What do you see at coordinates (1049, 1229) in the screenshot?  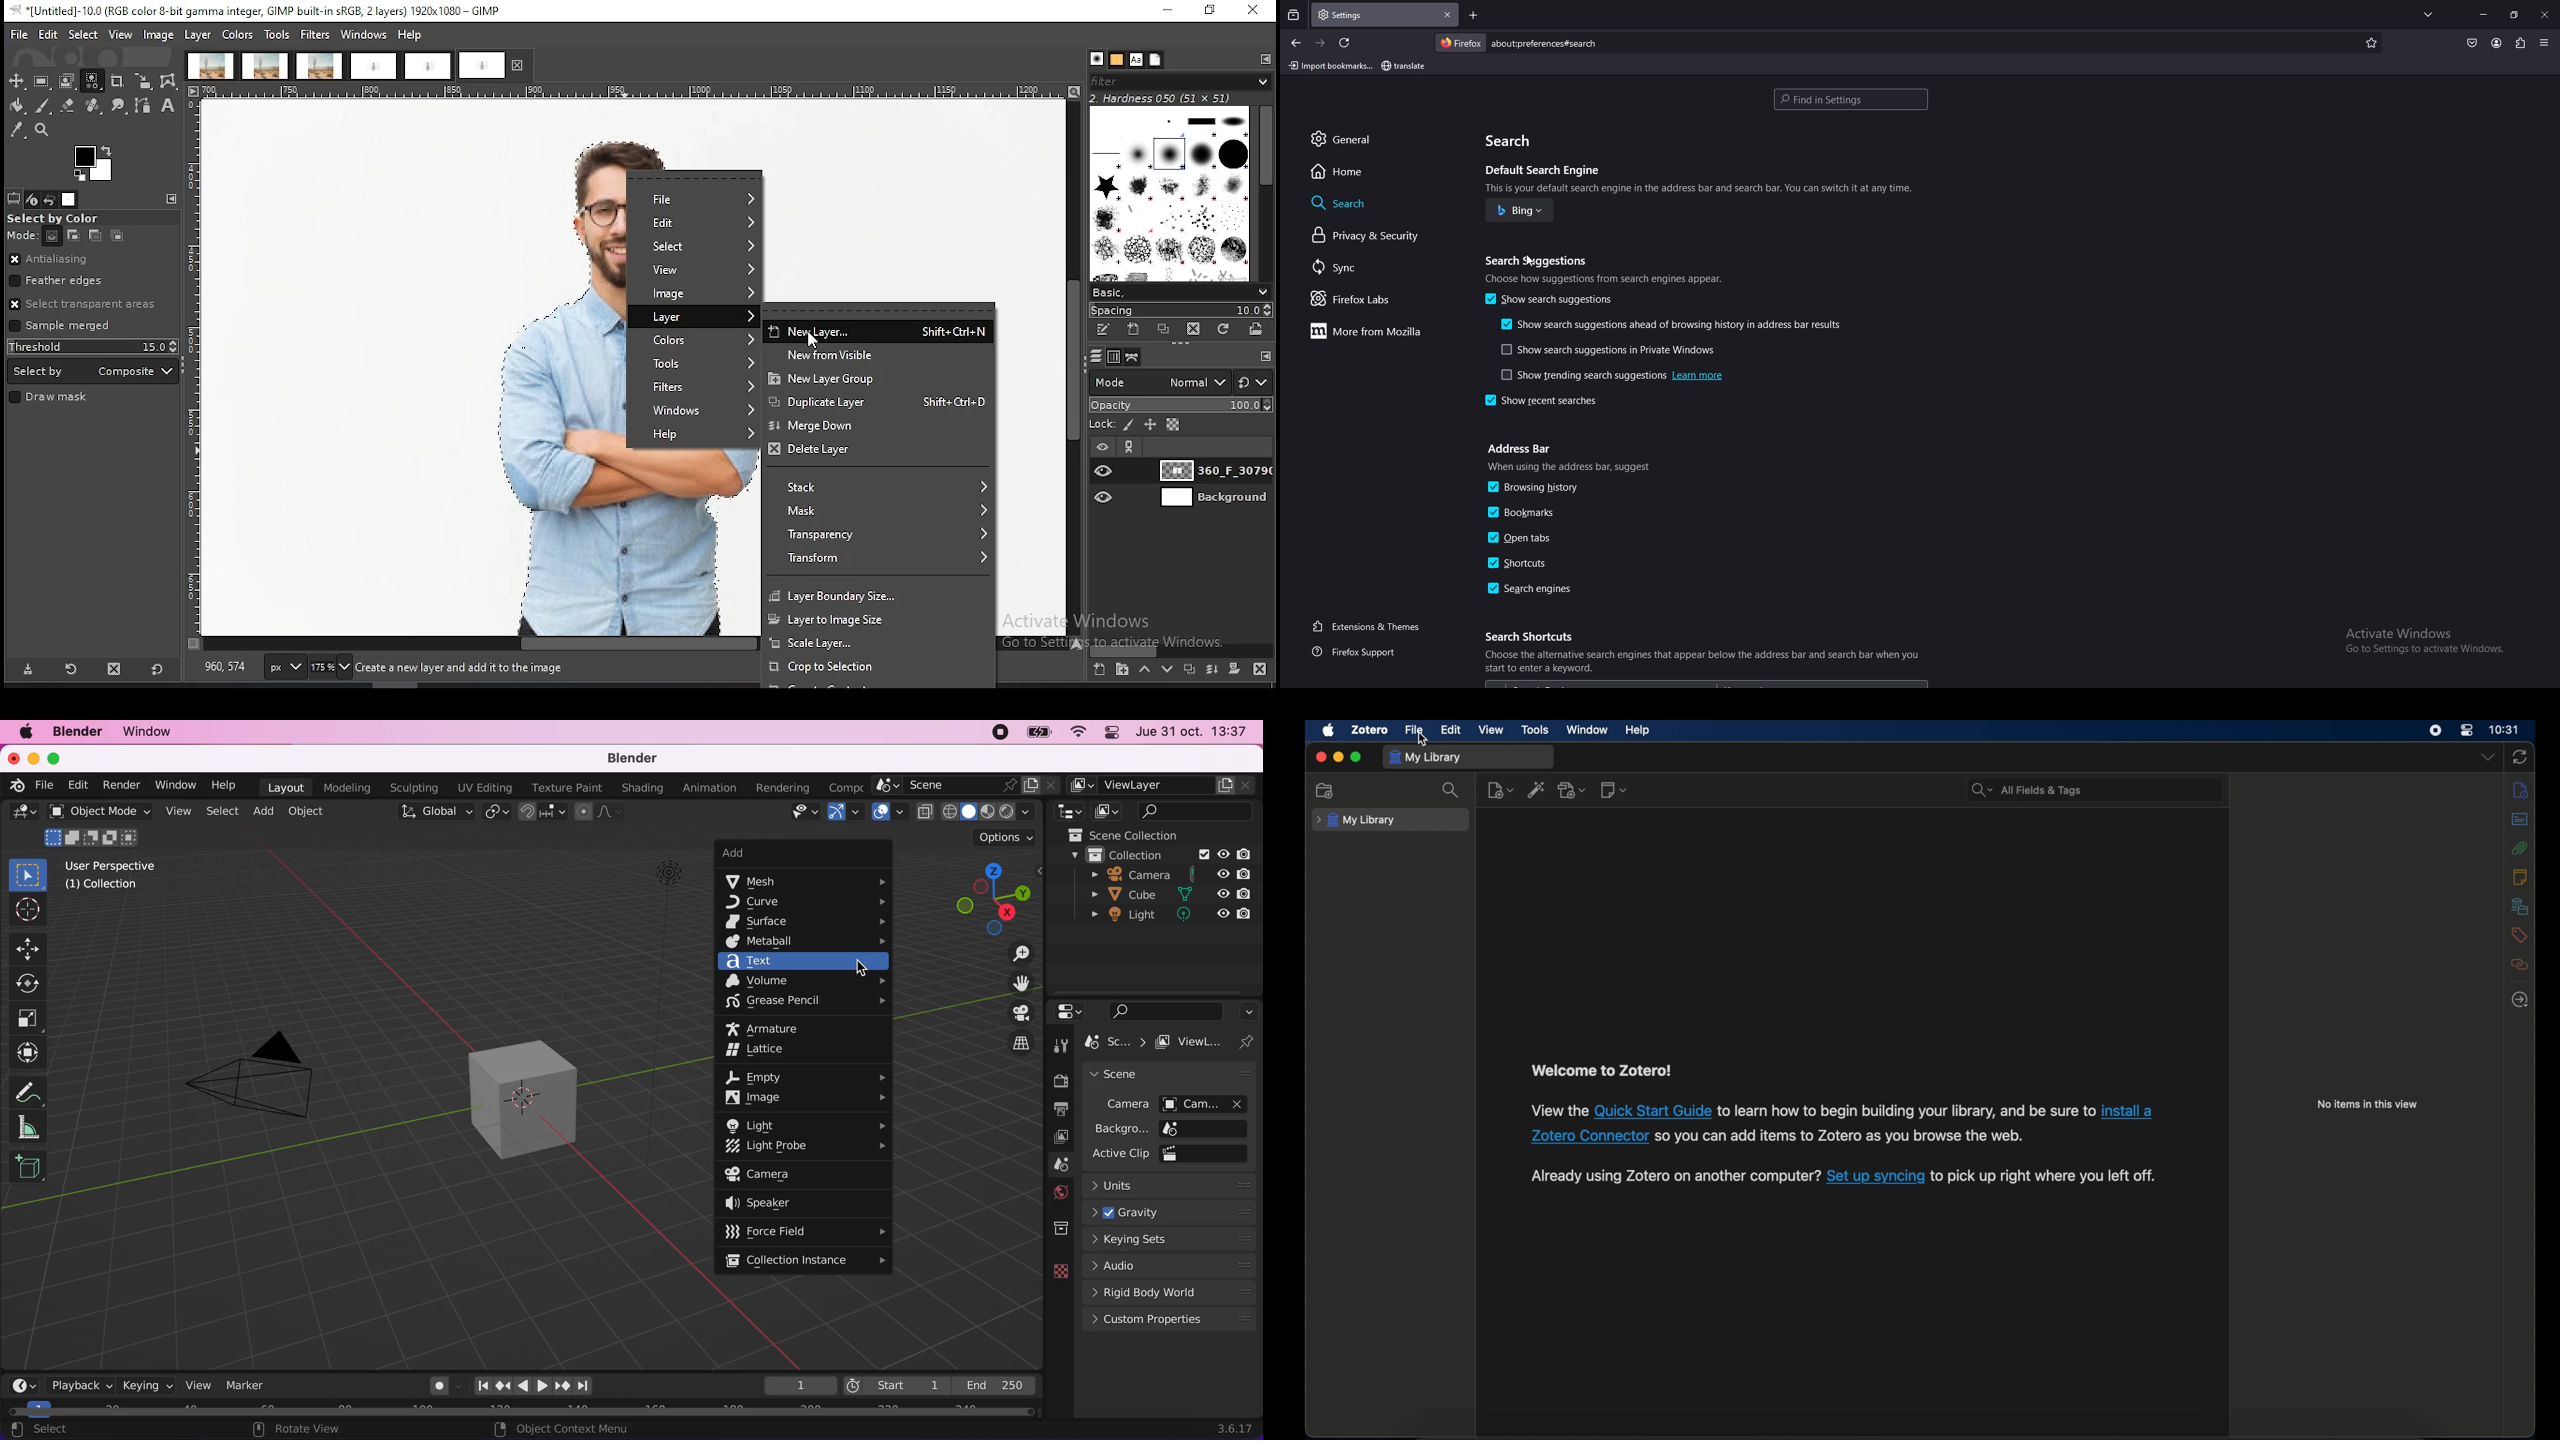 I see `collection` at bounding box center [1049, 1229].